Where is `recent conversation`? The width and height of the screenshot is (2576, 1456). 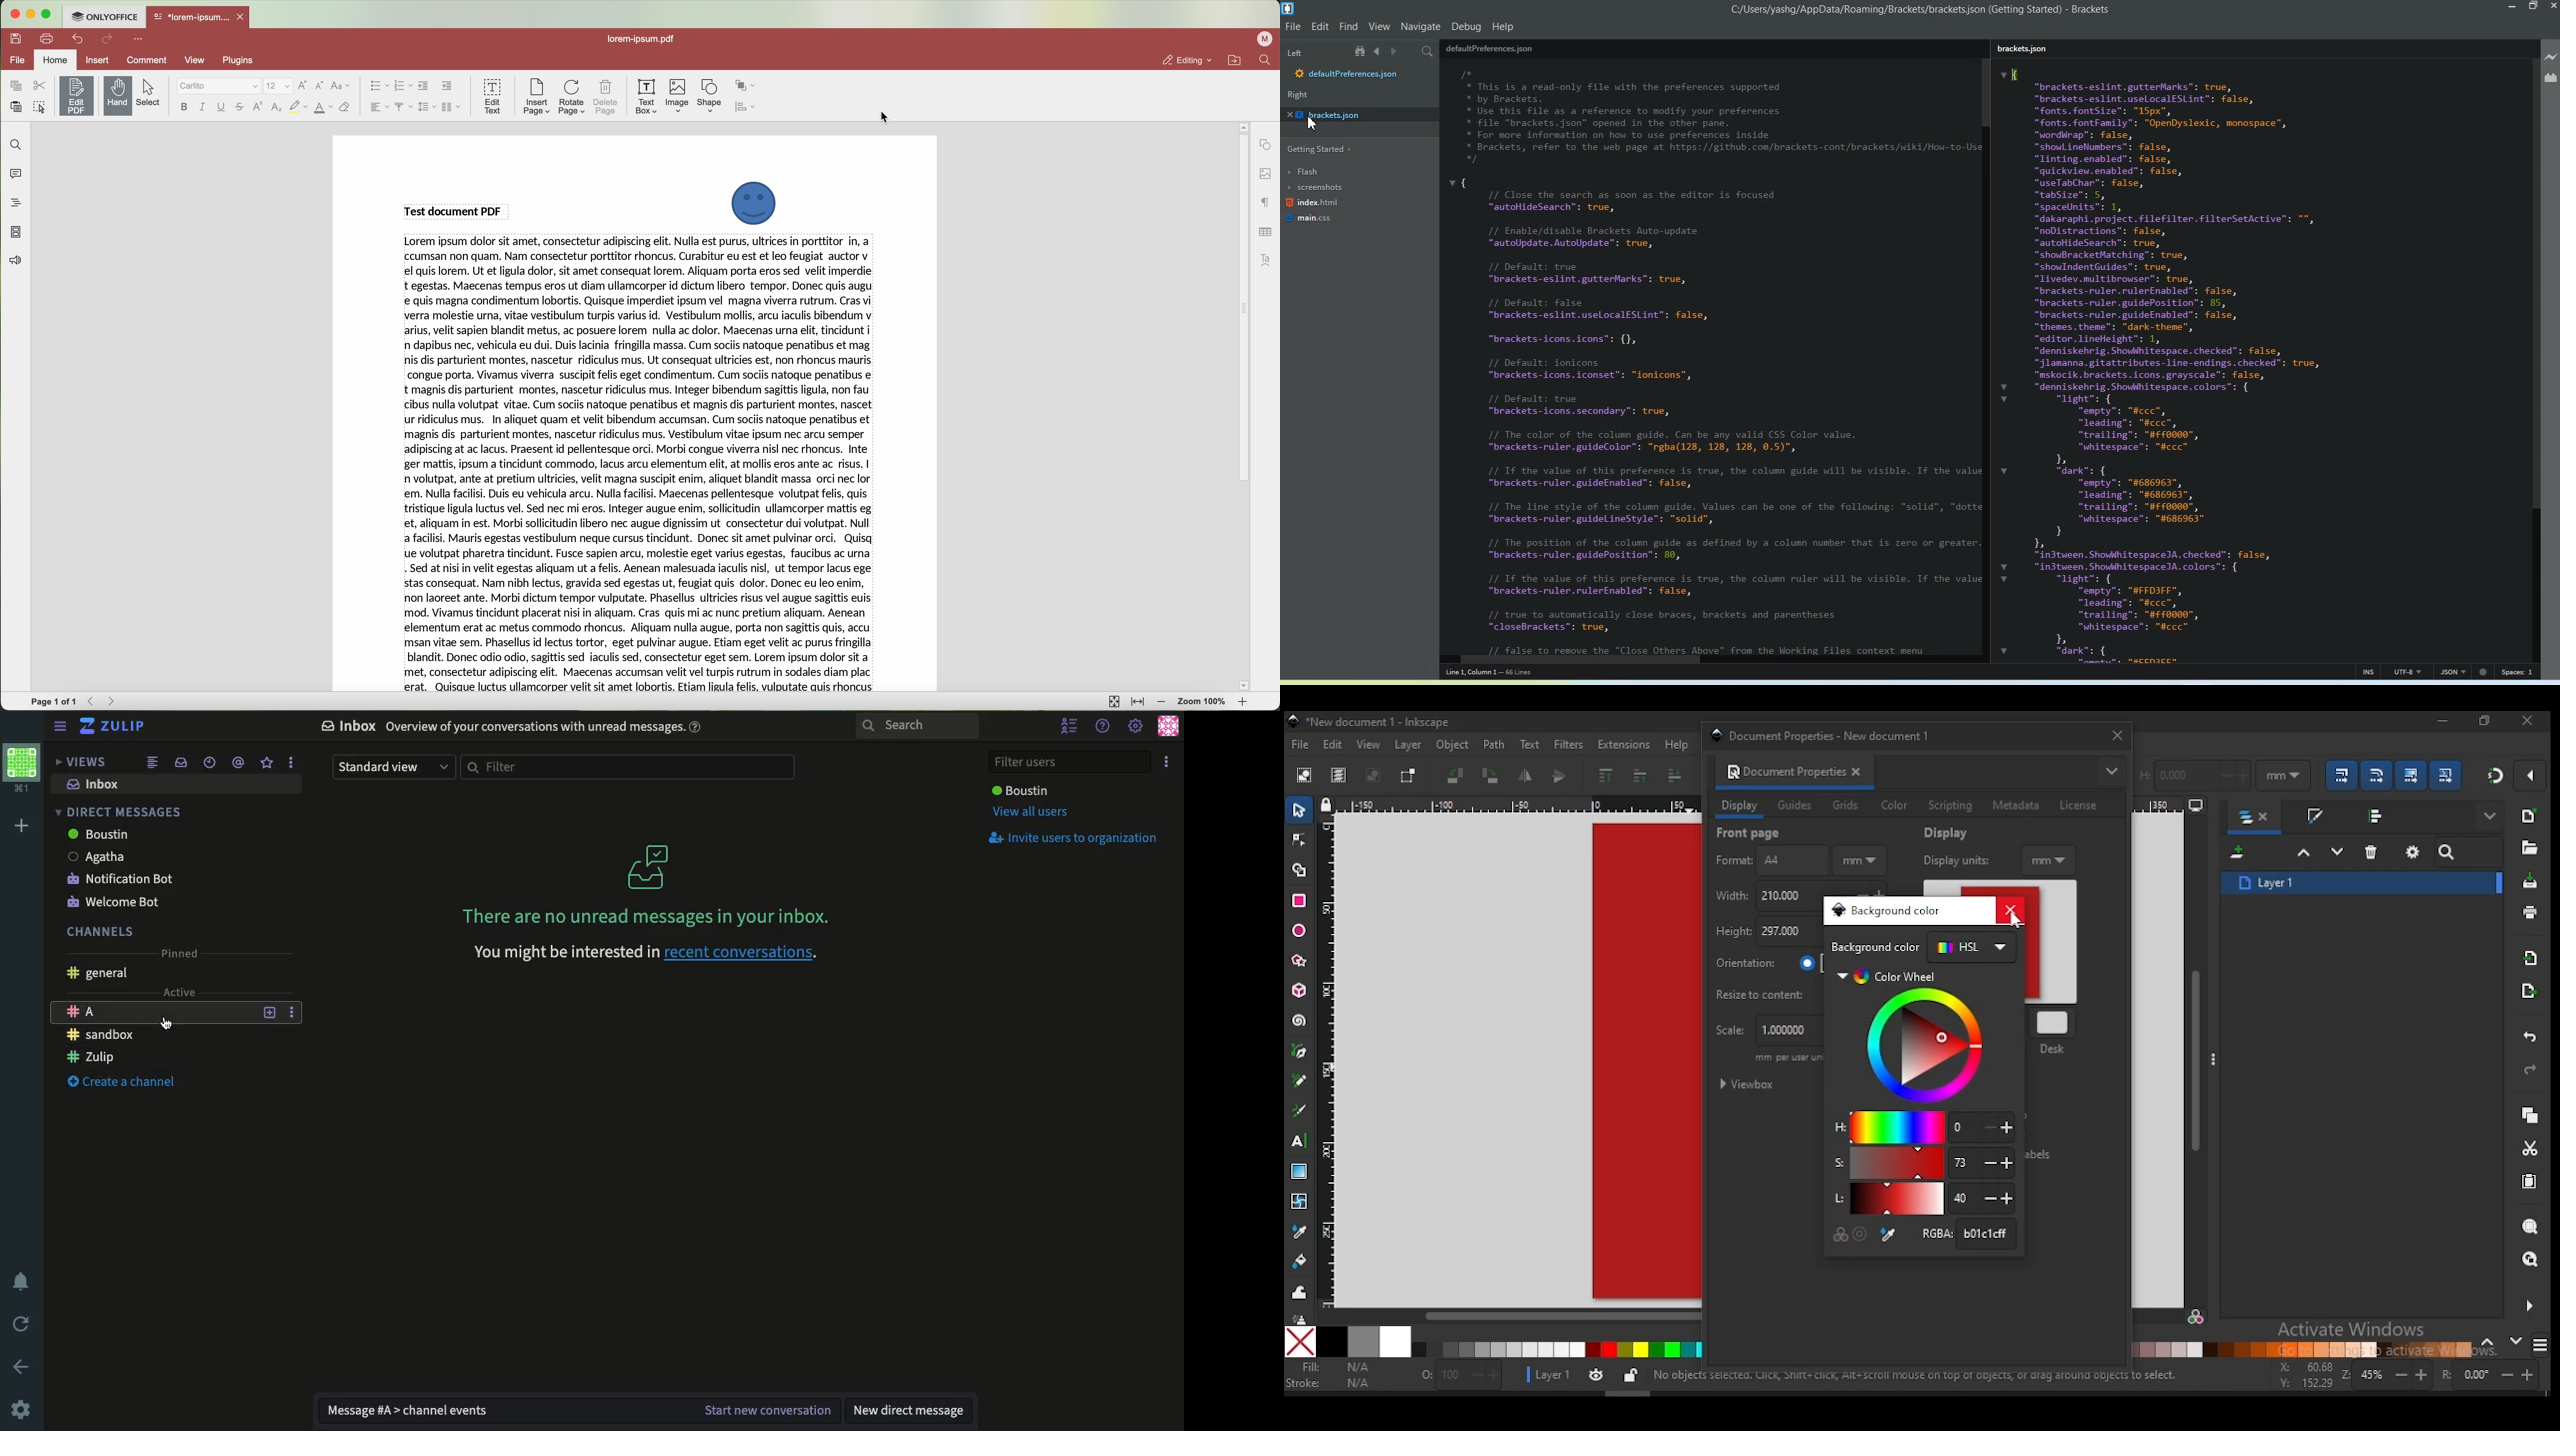 recent conversation is located at coordinates (741, 952).